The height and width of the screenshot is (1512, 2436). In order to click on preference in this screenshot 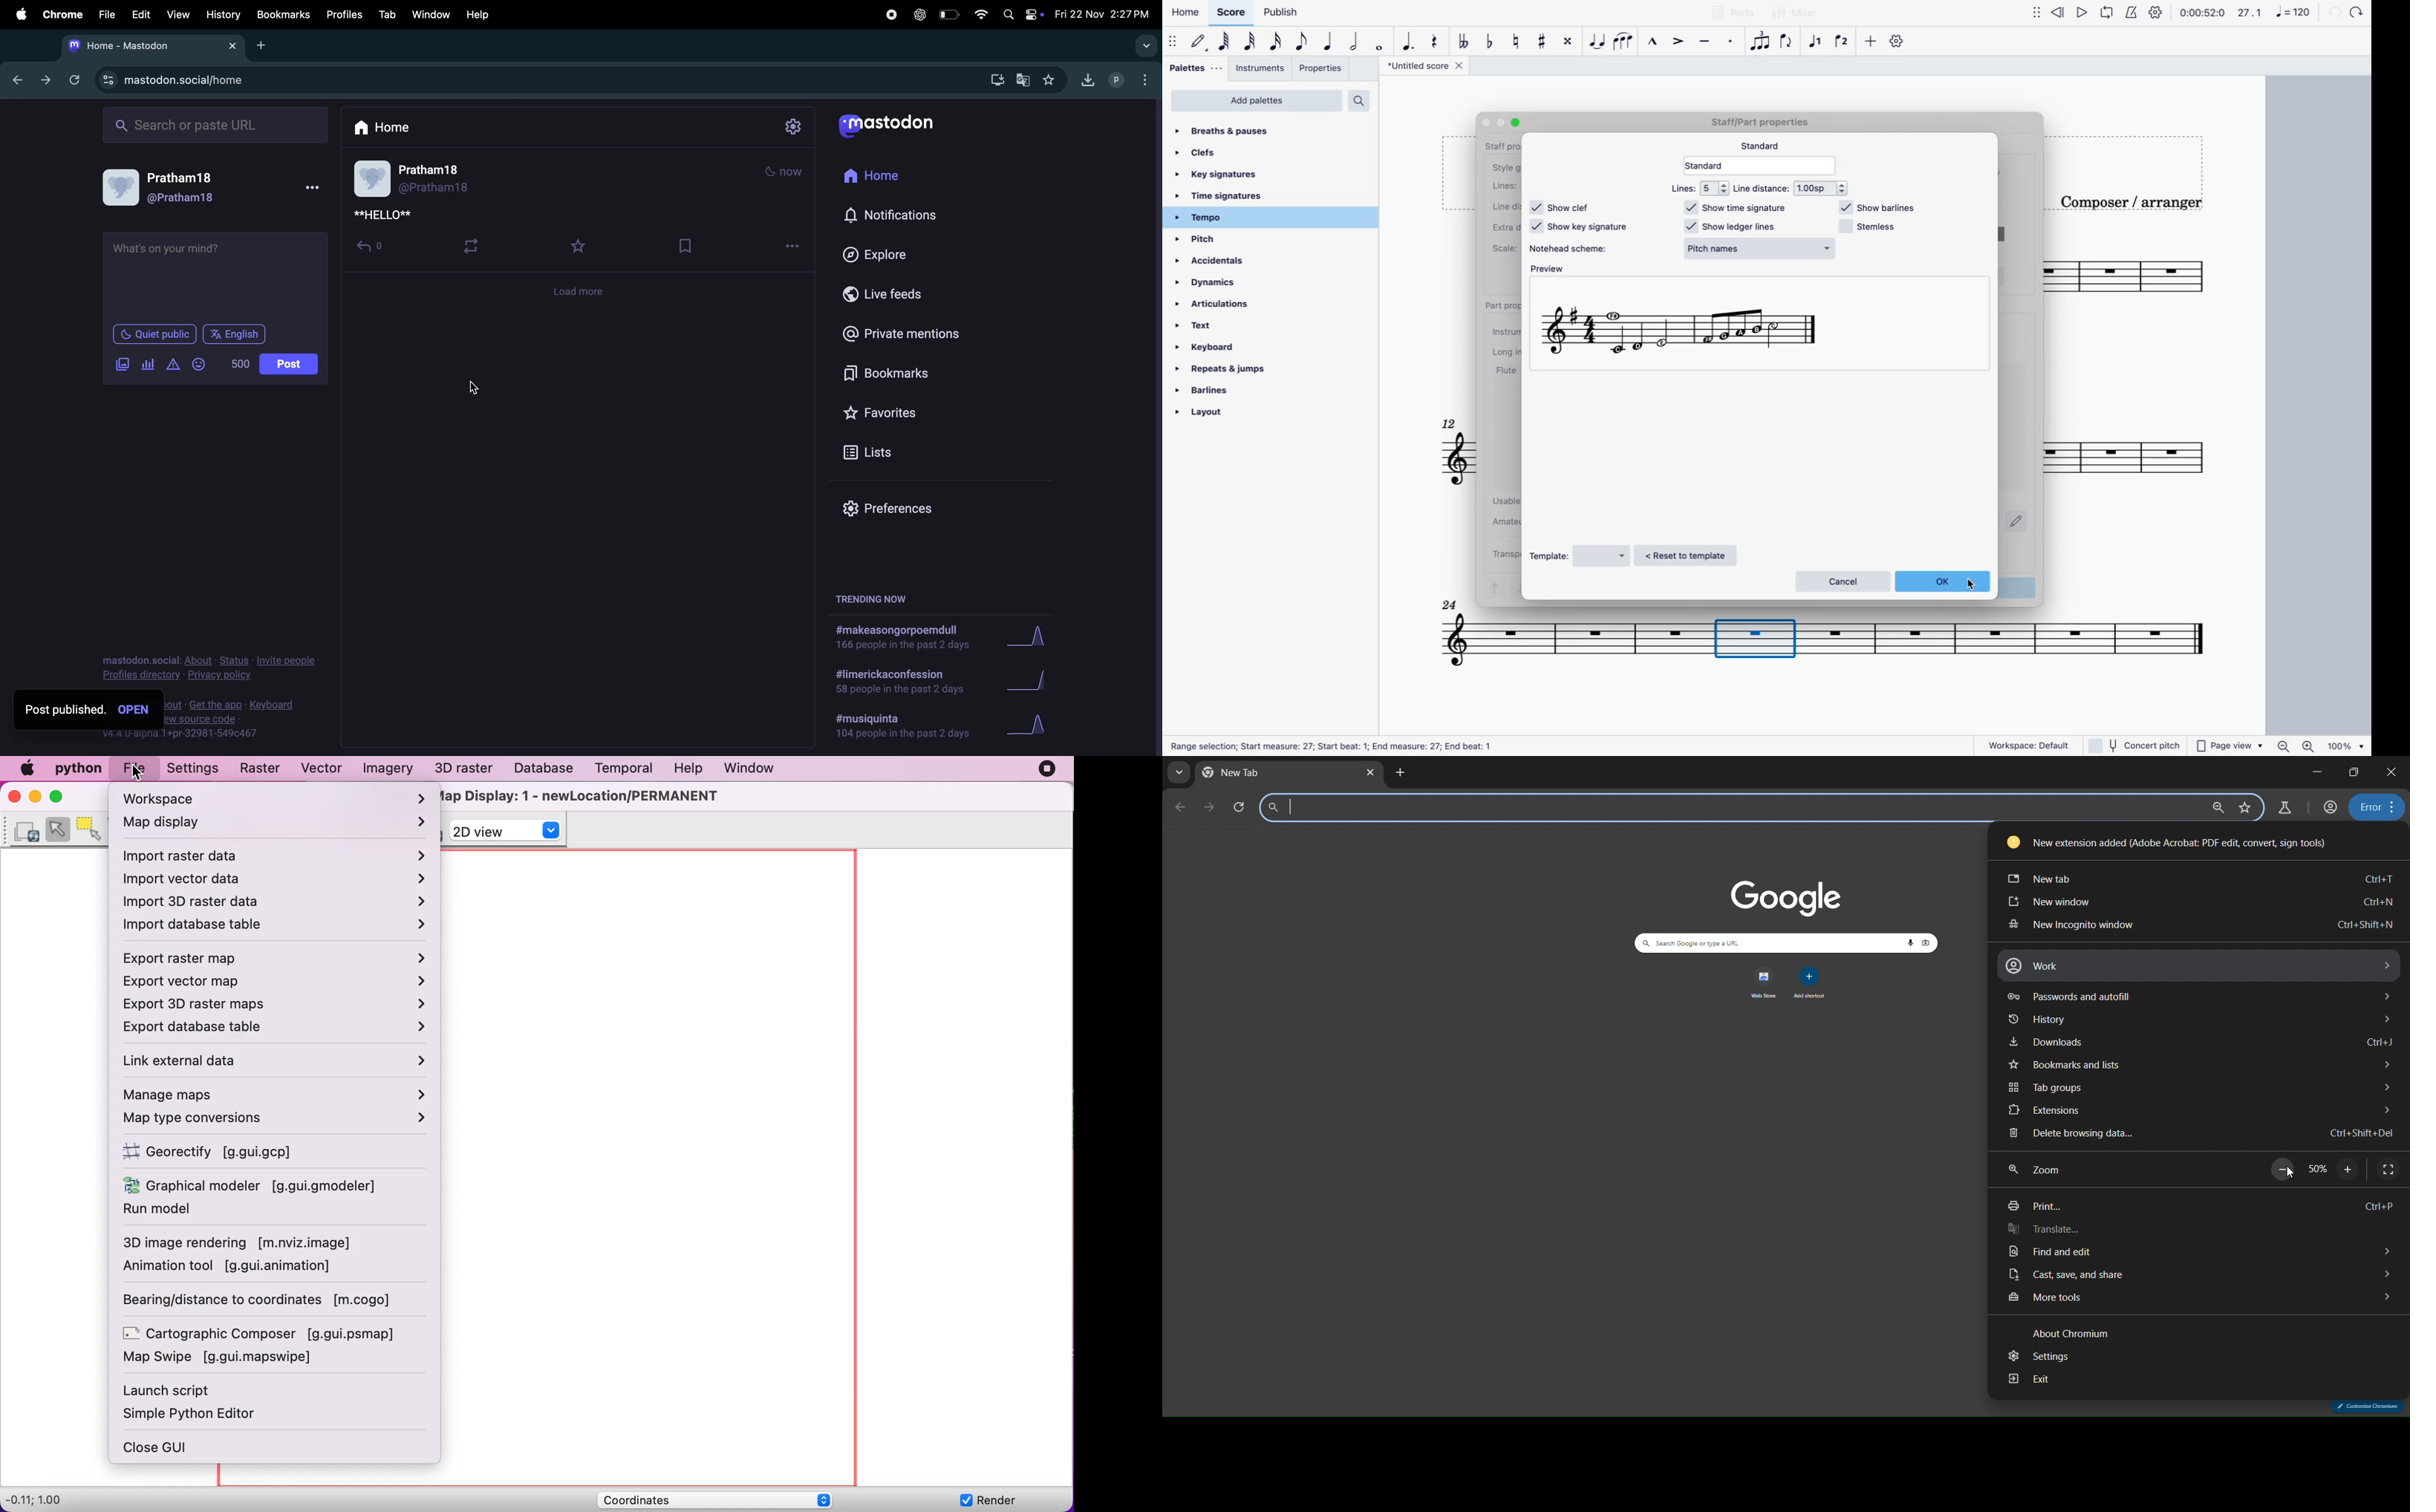, I will do `click(939, 503)`.